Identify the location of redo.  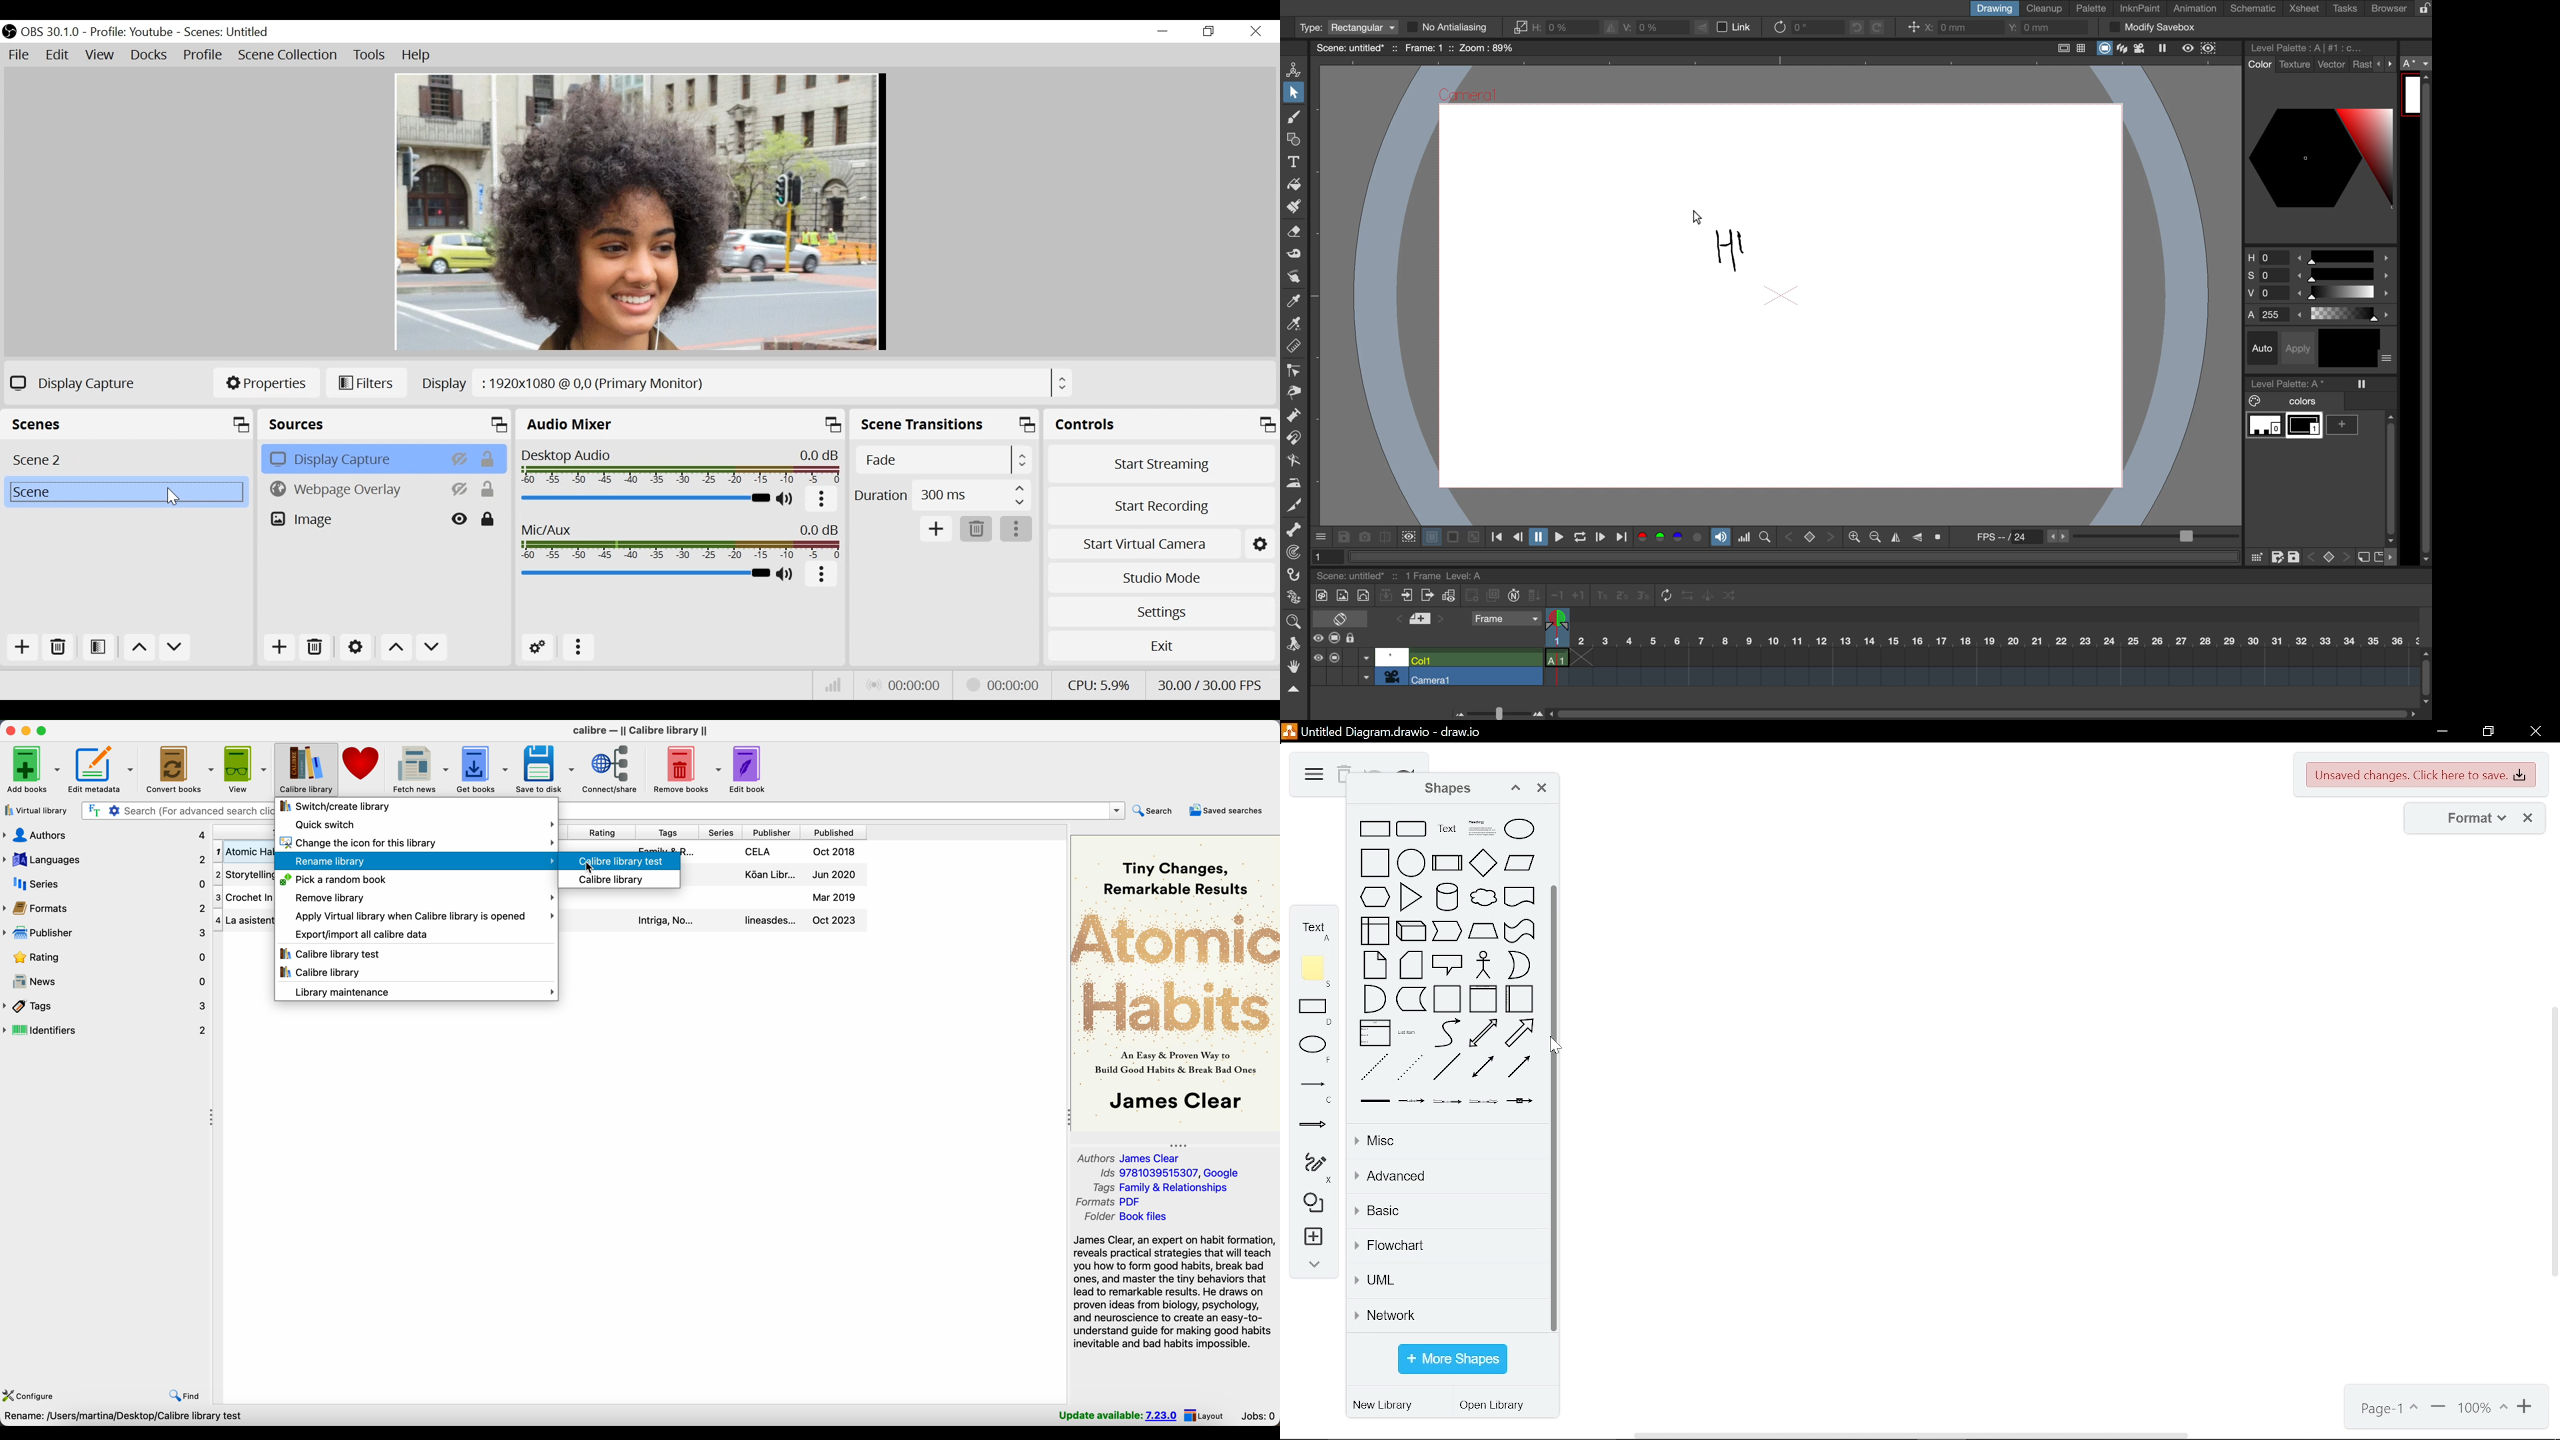
(1884, 27).